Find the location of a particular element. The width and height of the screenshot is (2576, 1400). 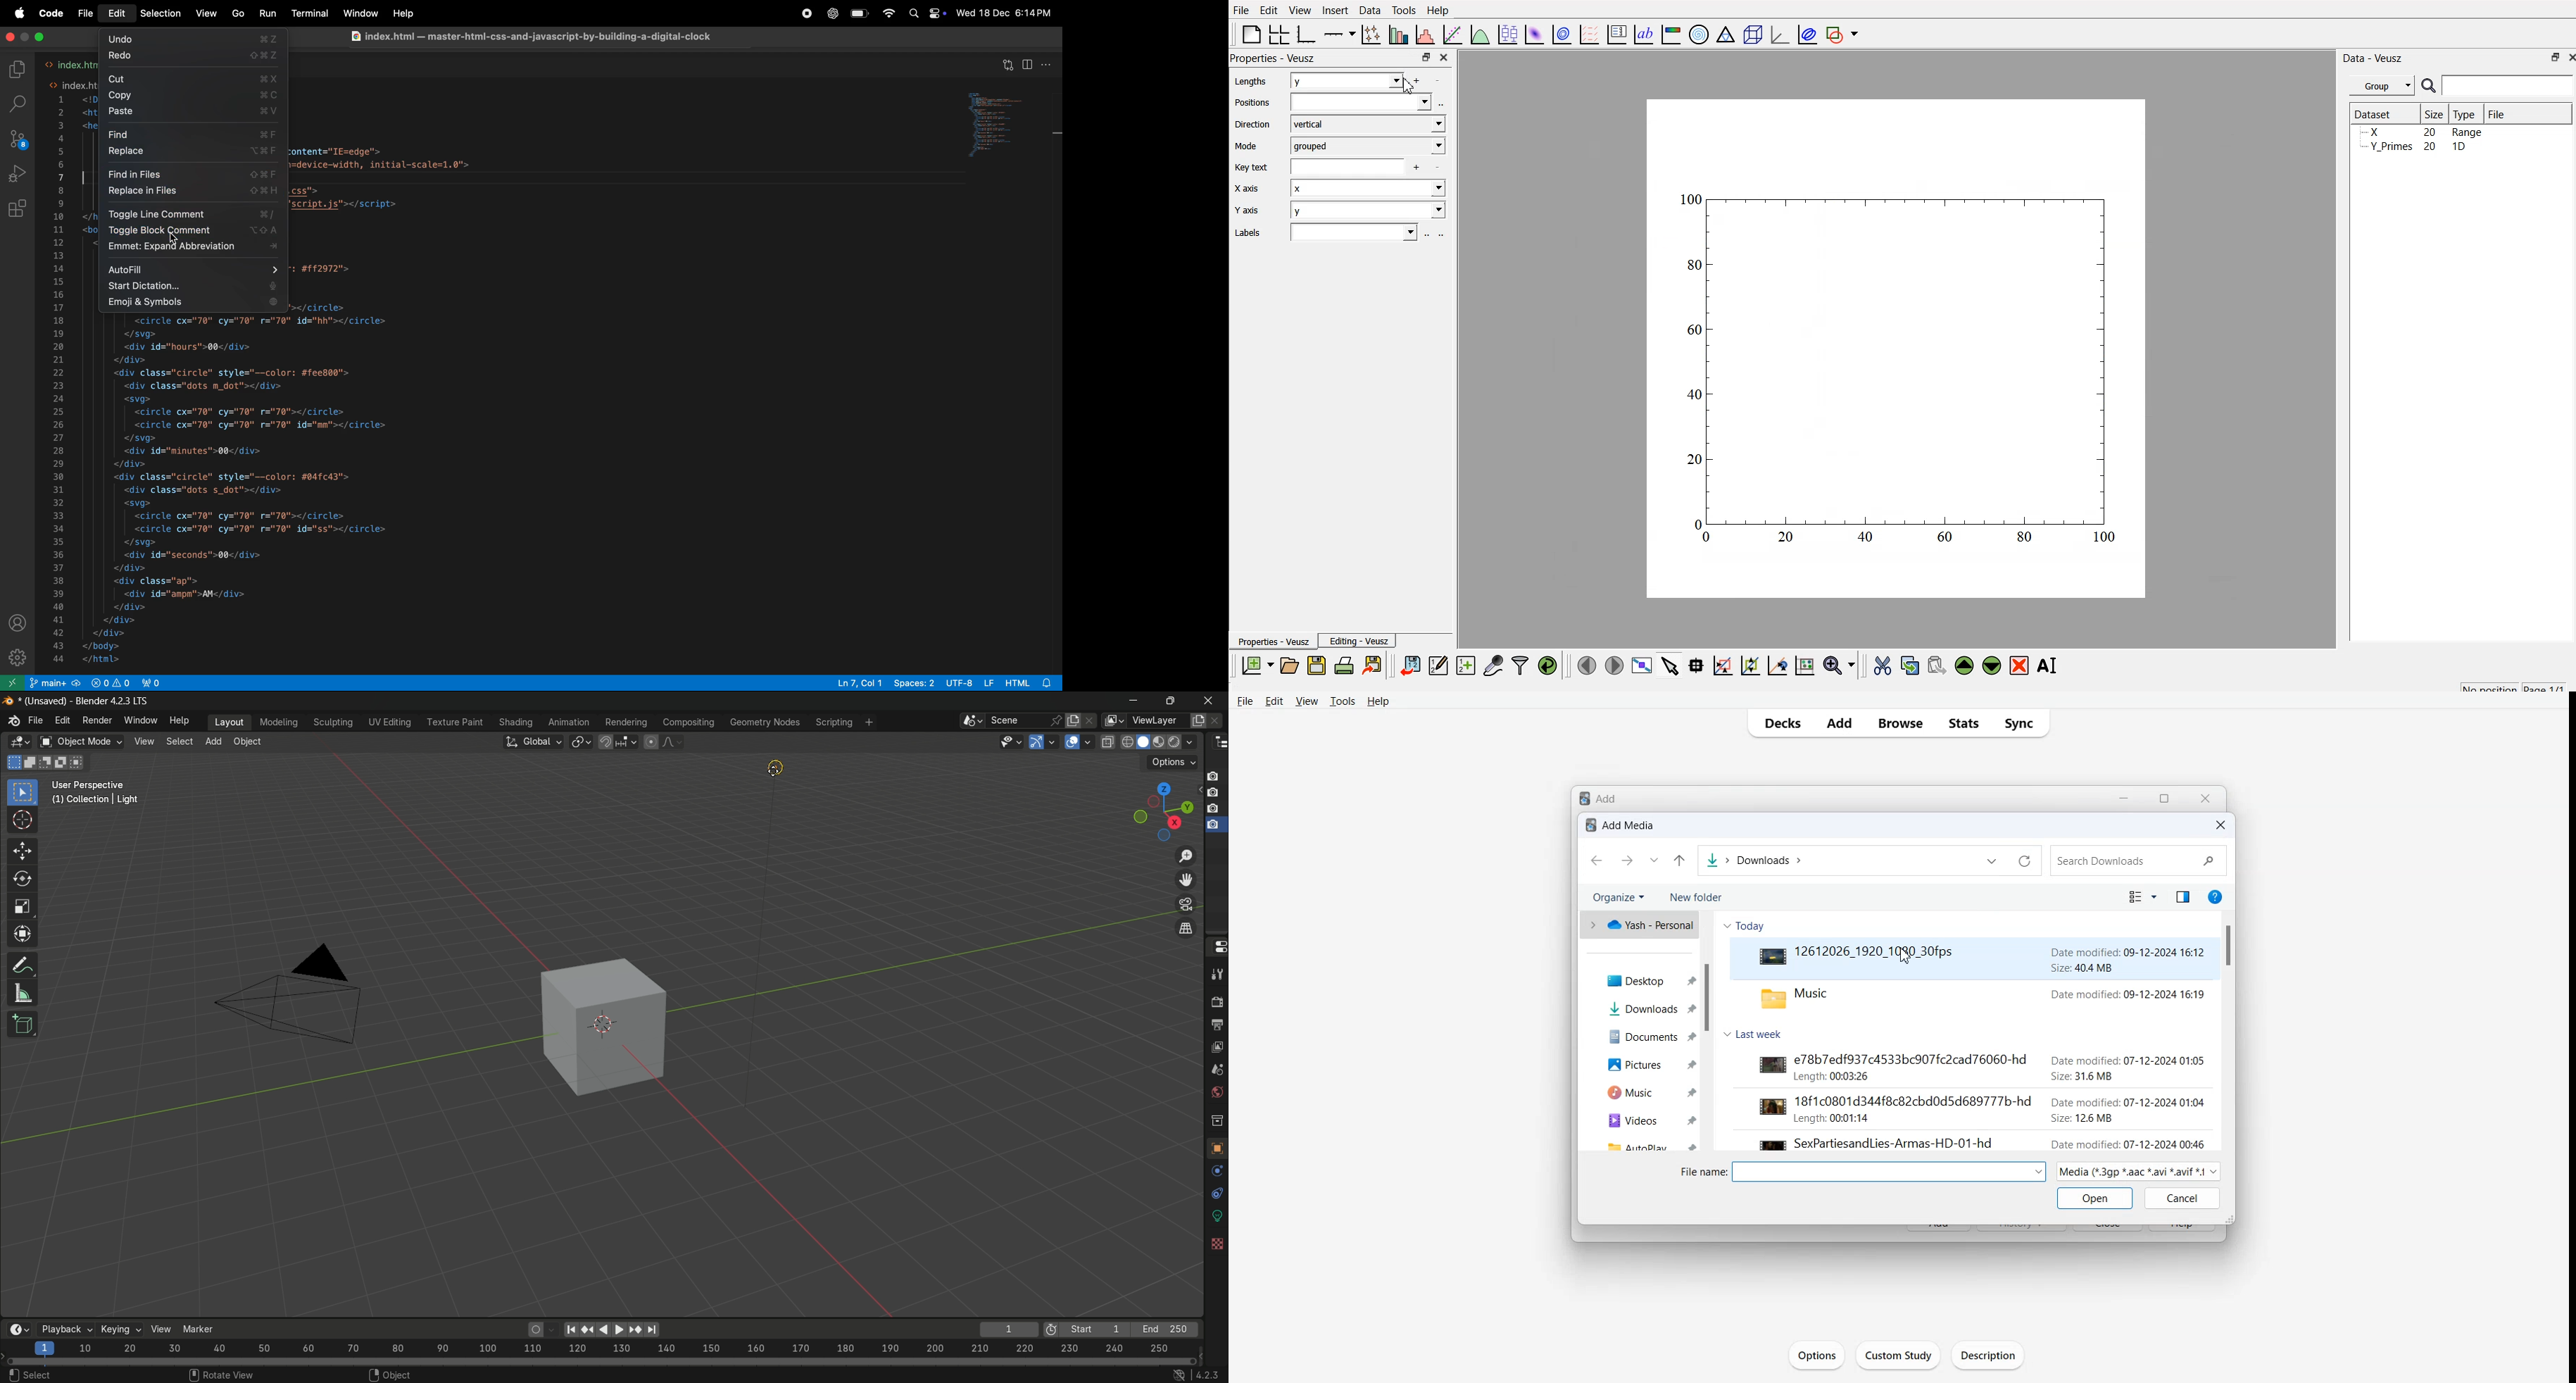

Custom Study is located at coordinates (1898, 1354).